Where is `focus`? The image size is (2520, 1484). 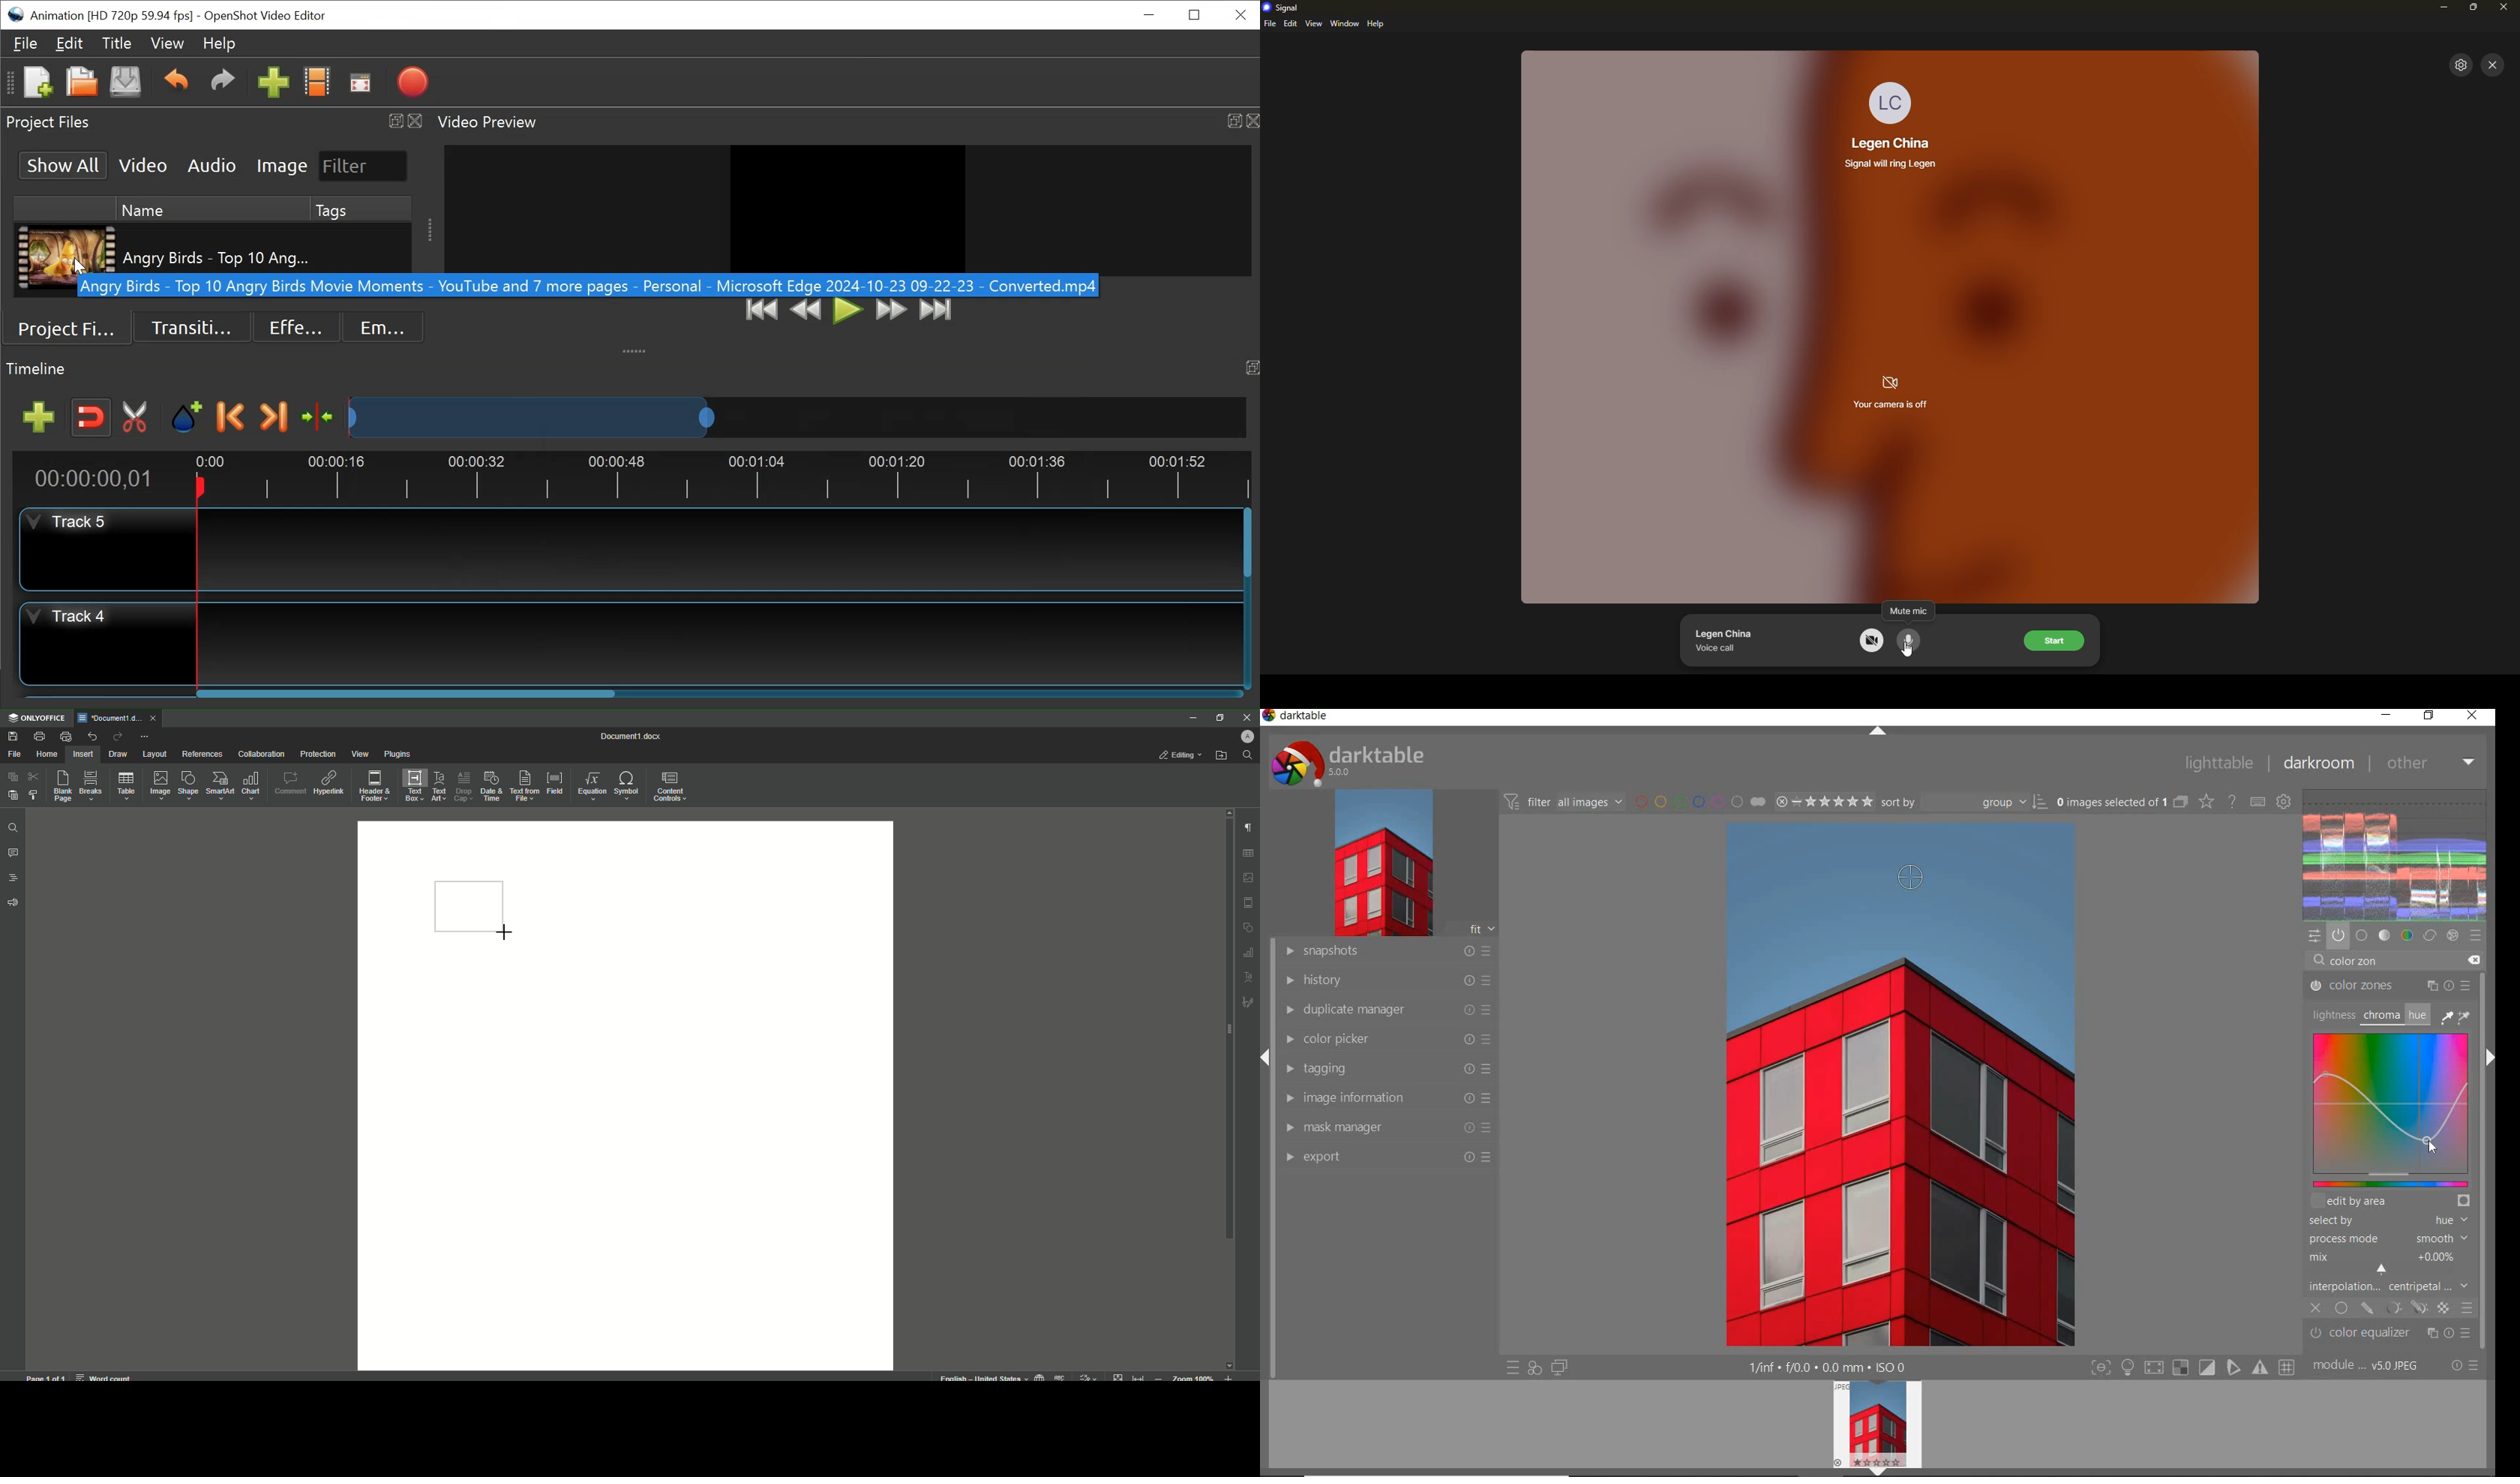
focus is located at coordinates (2100, 1368).